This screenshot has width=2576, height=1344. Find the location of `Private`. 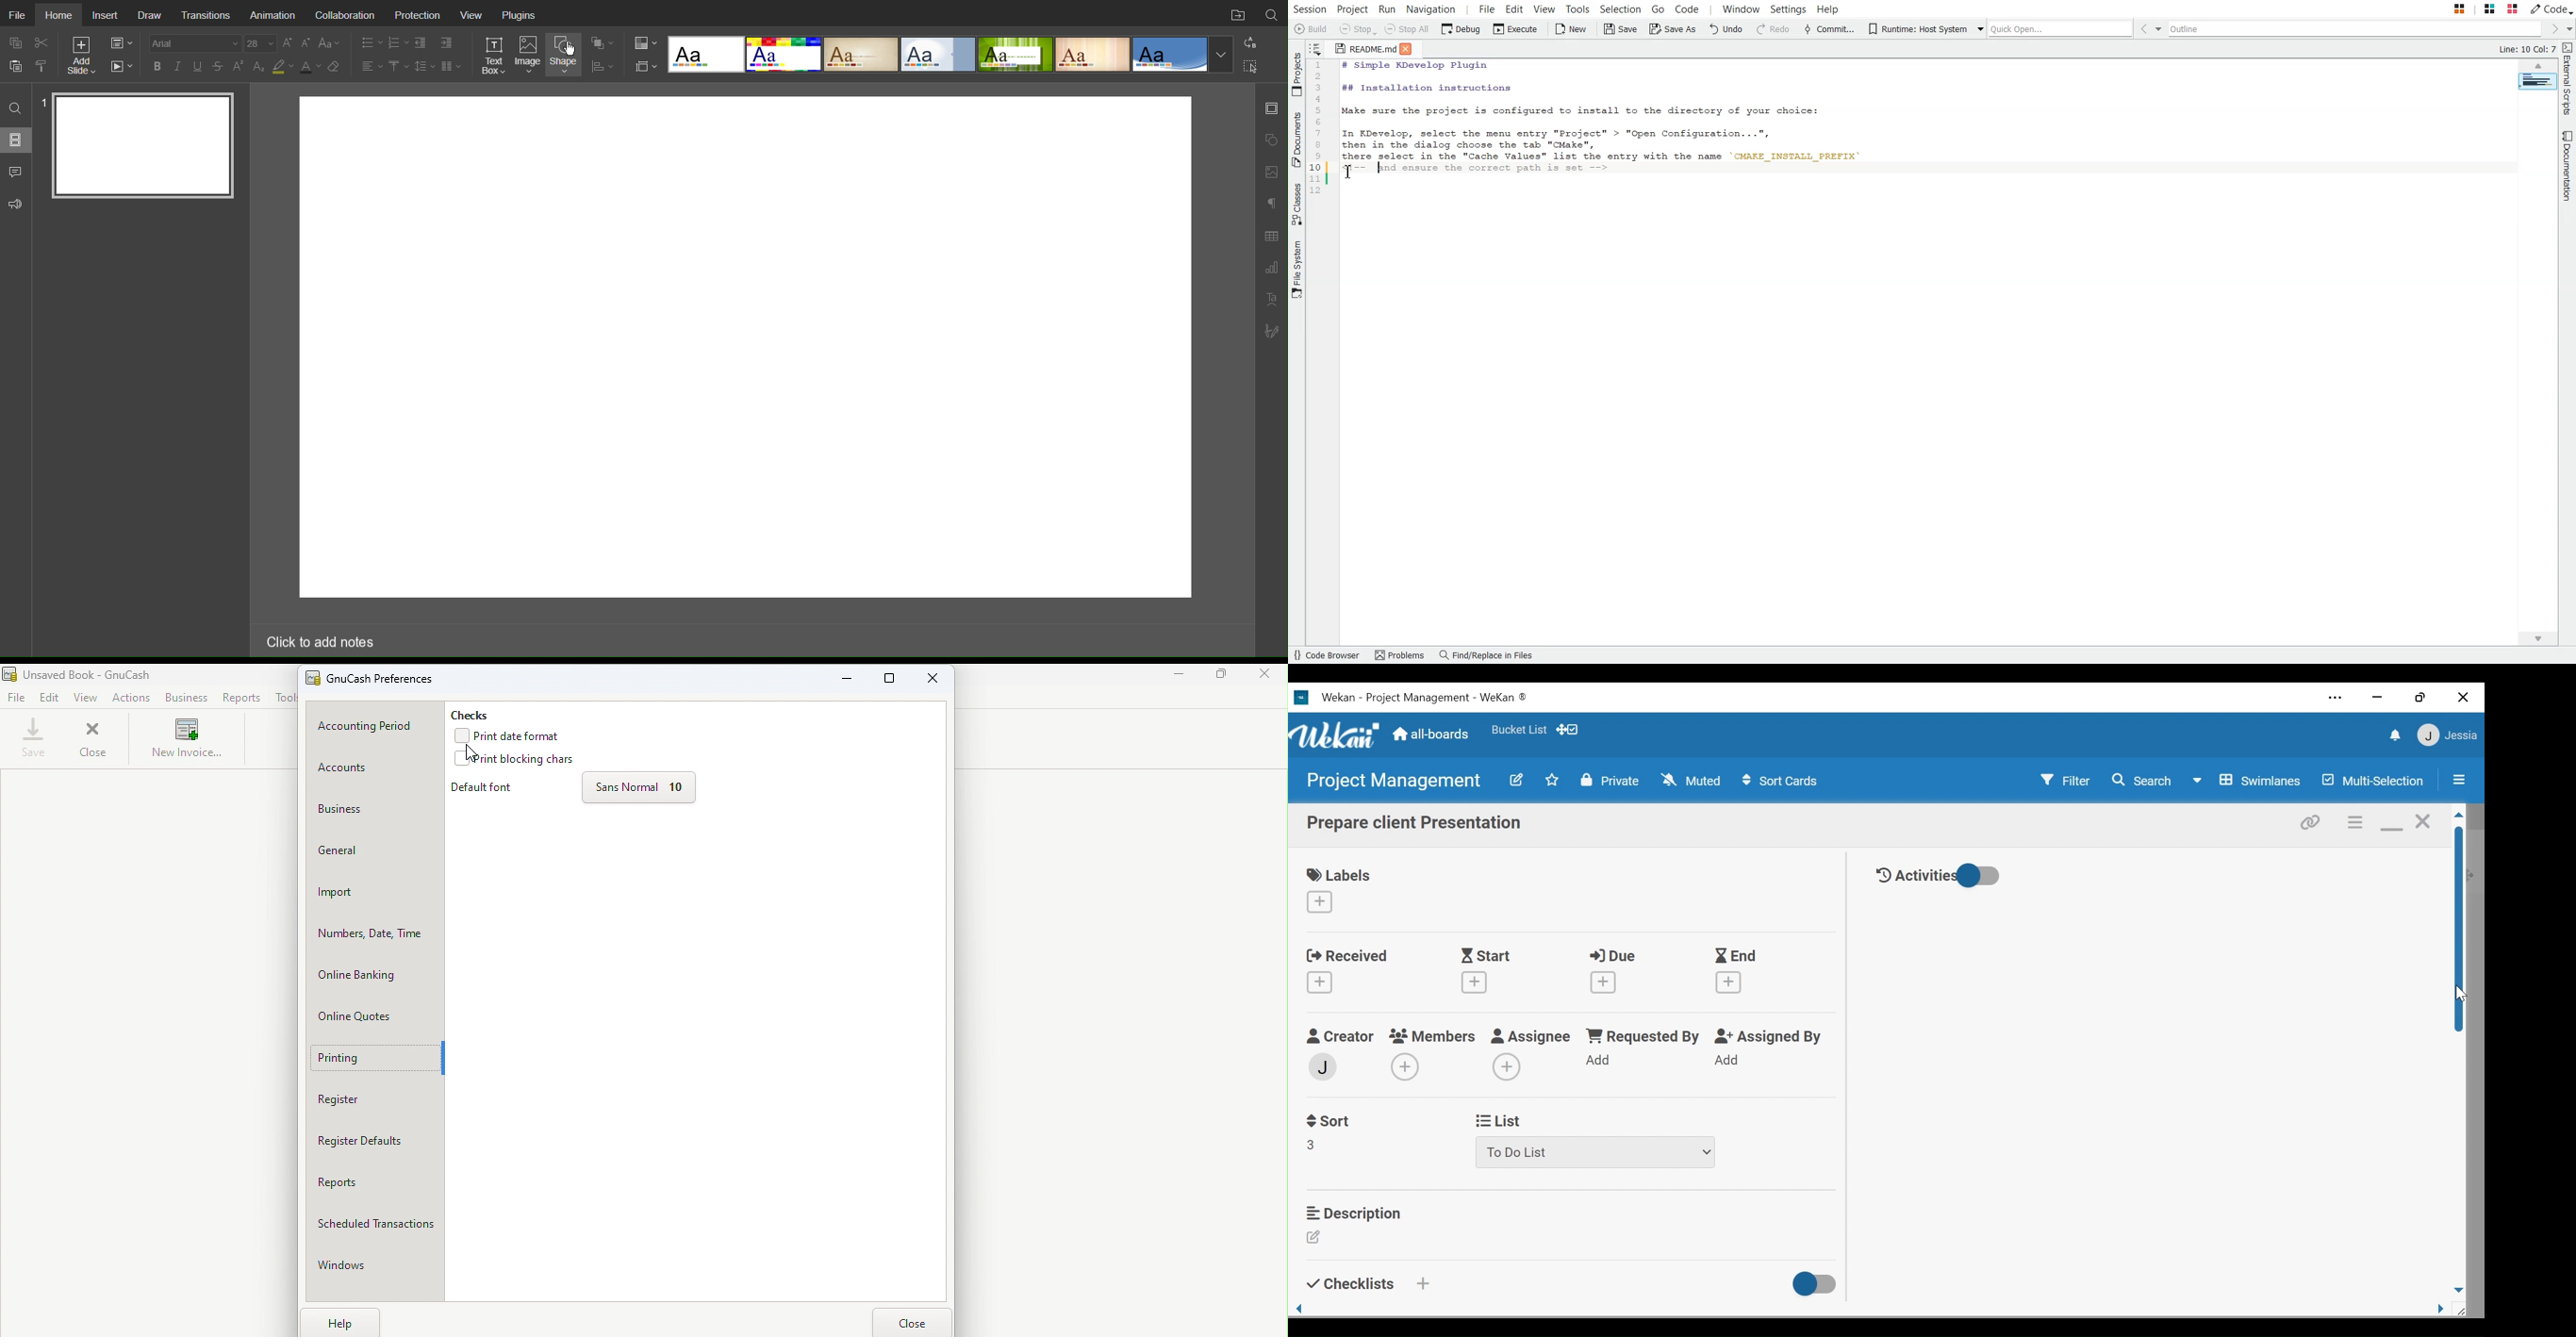

Private is located at coordinates (1609, 781).